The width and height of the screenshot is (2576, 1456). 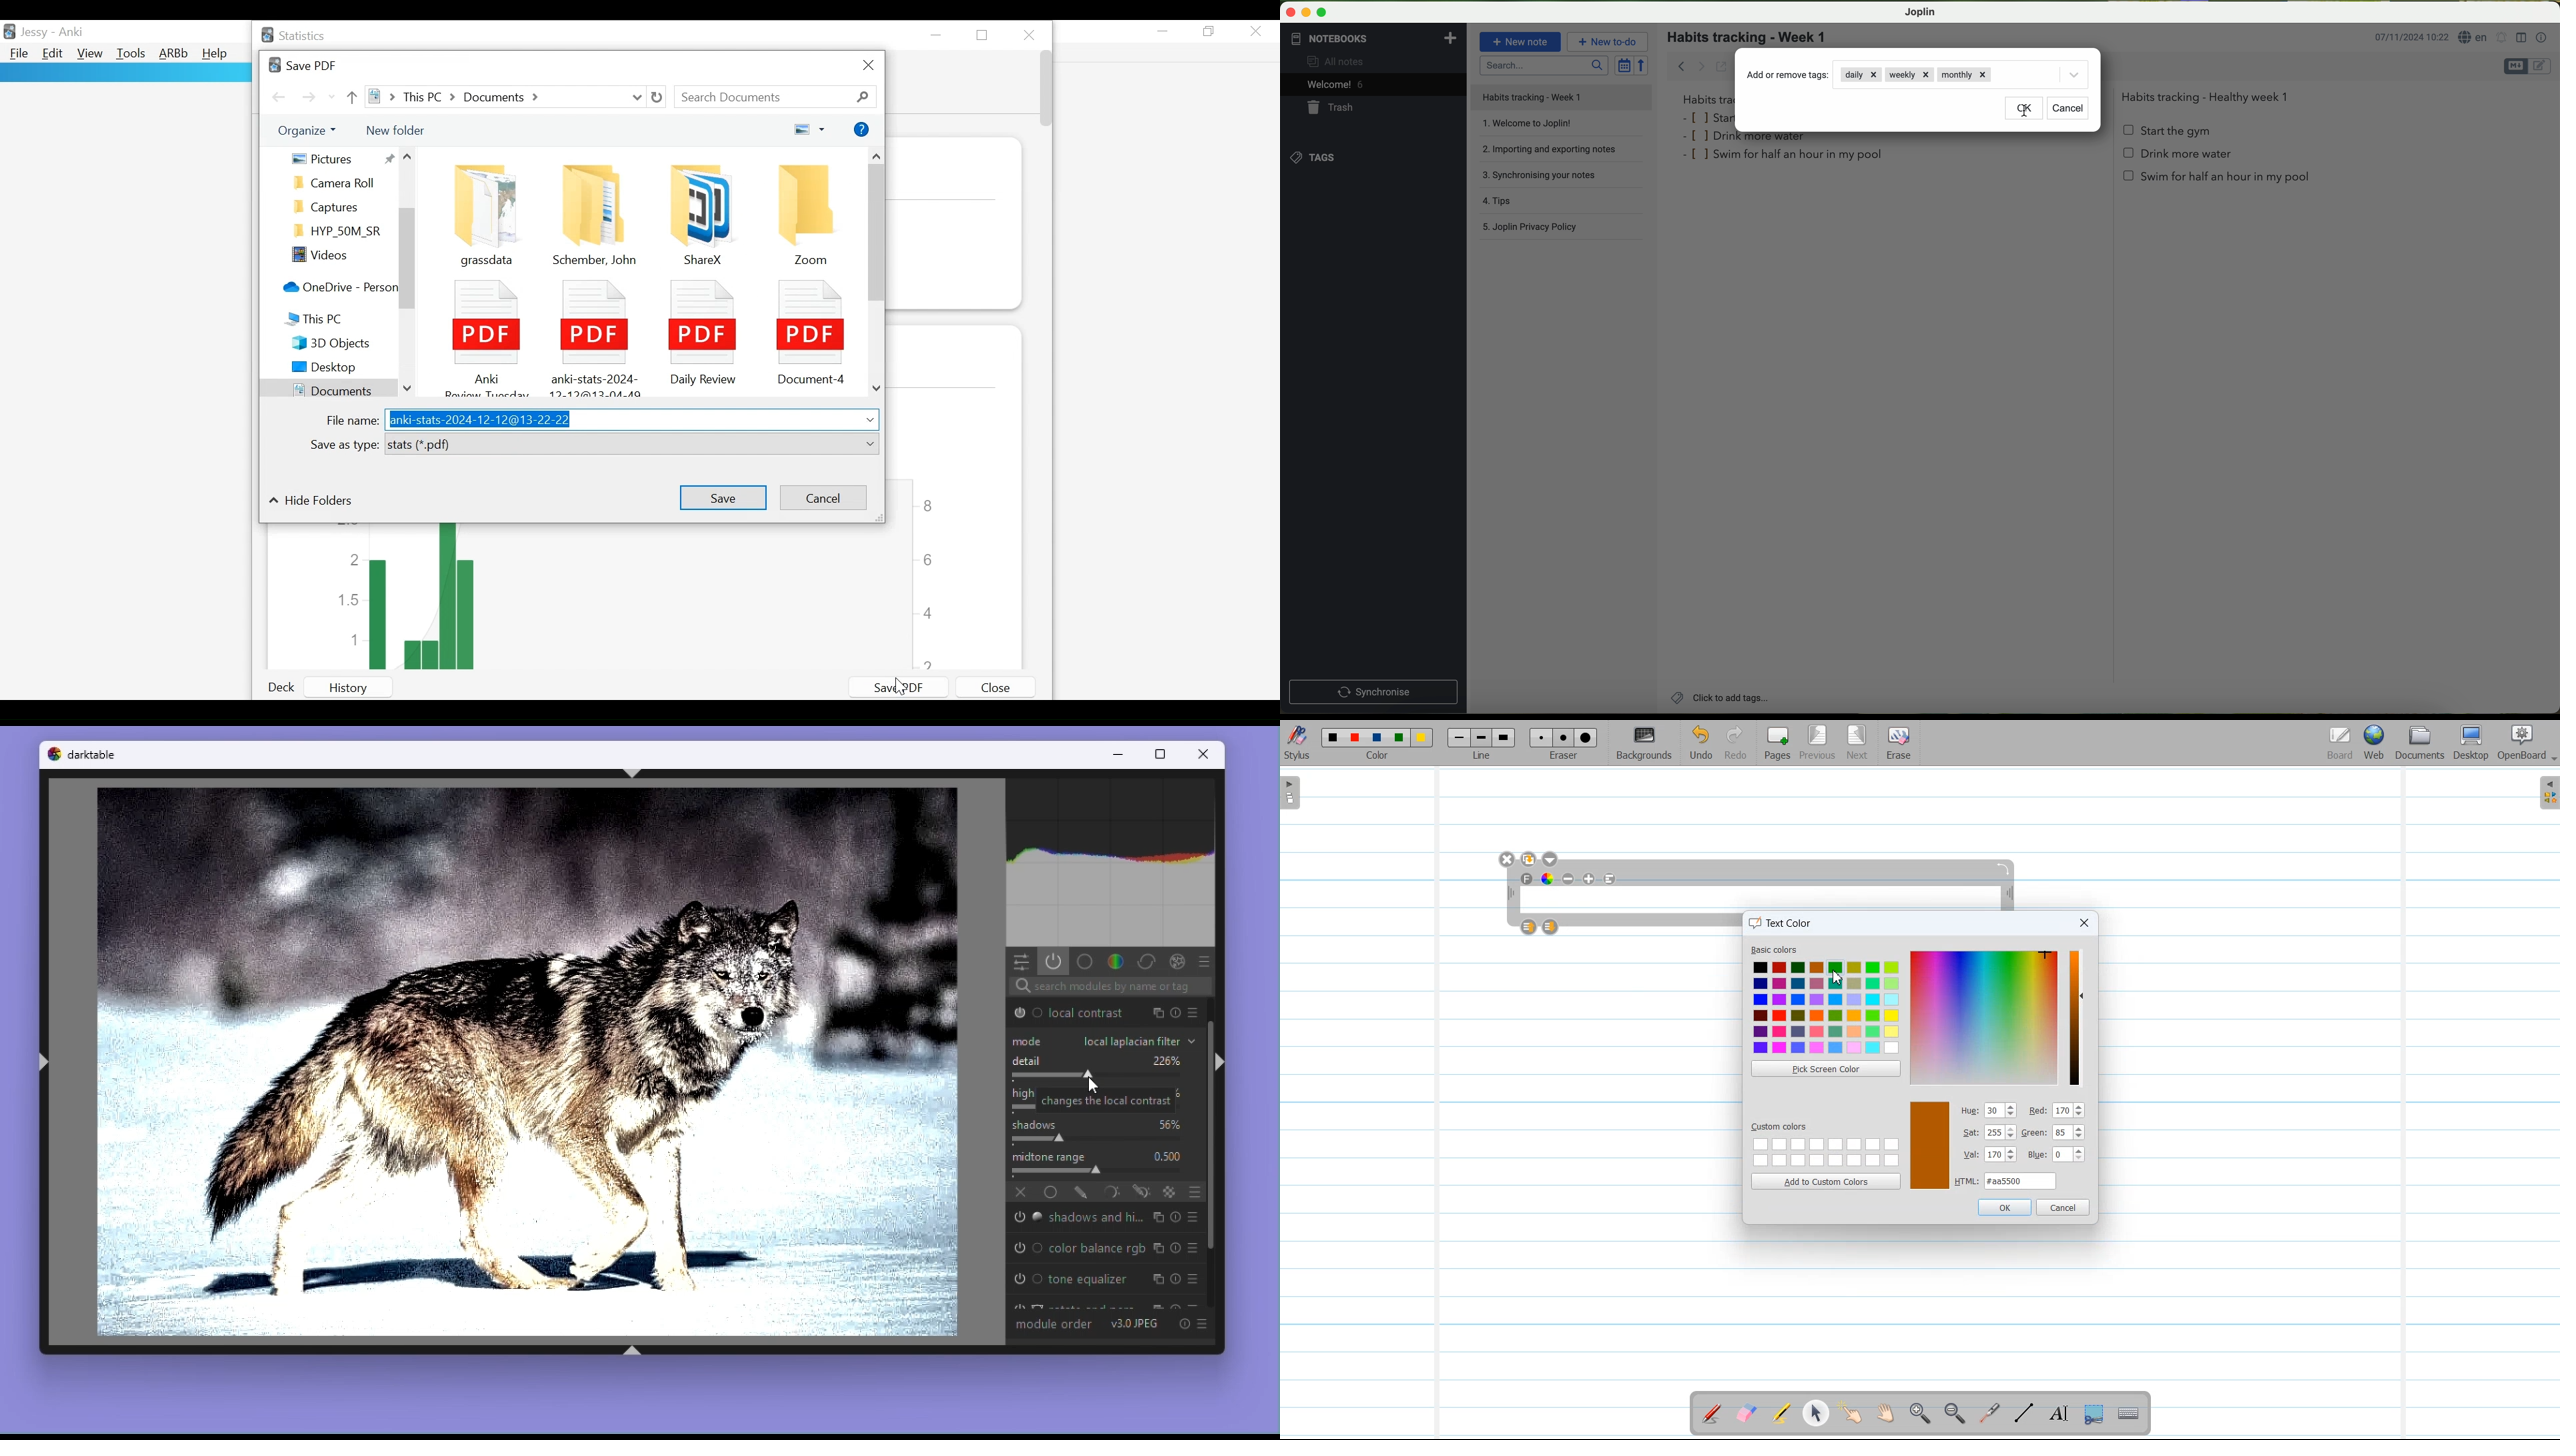 What do you see at coordinates (1081, 1193) in the screenshot?
I see `drawn mask` at bounding box center [1081, 1193].